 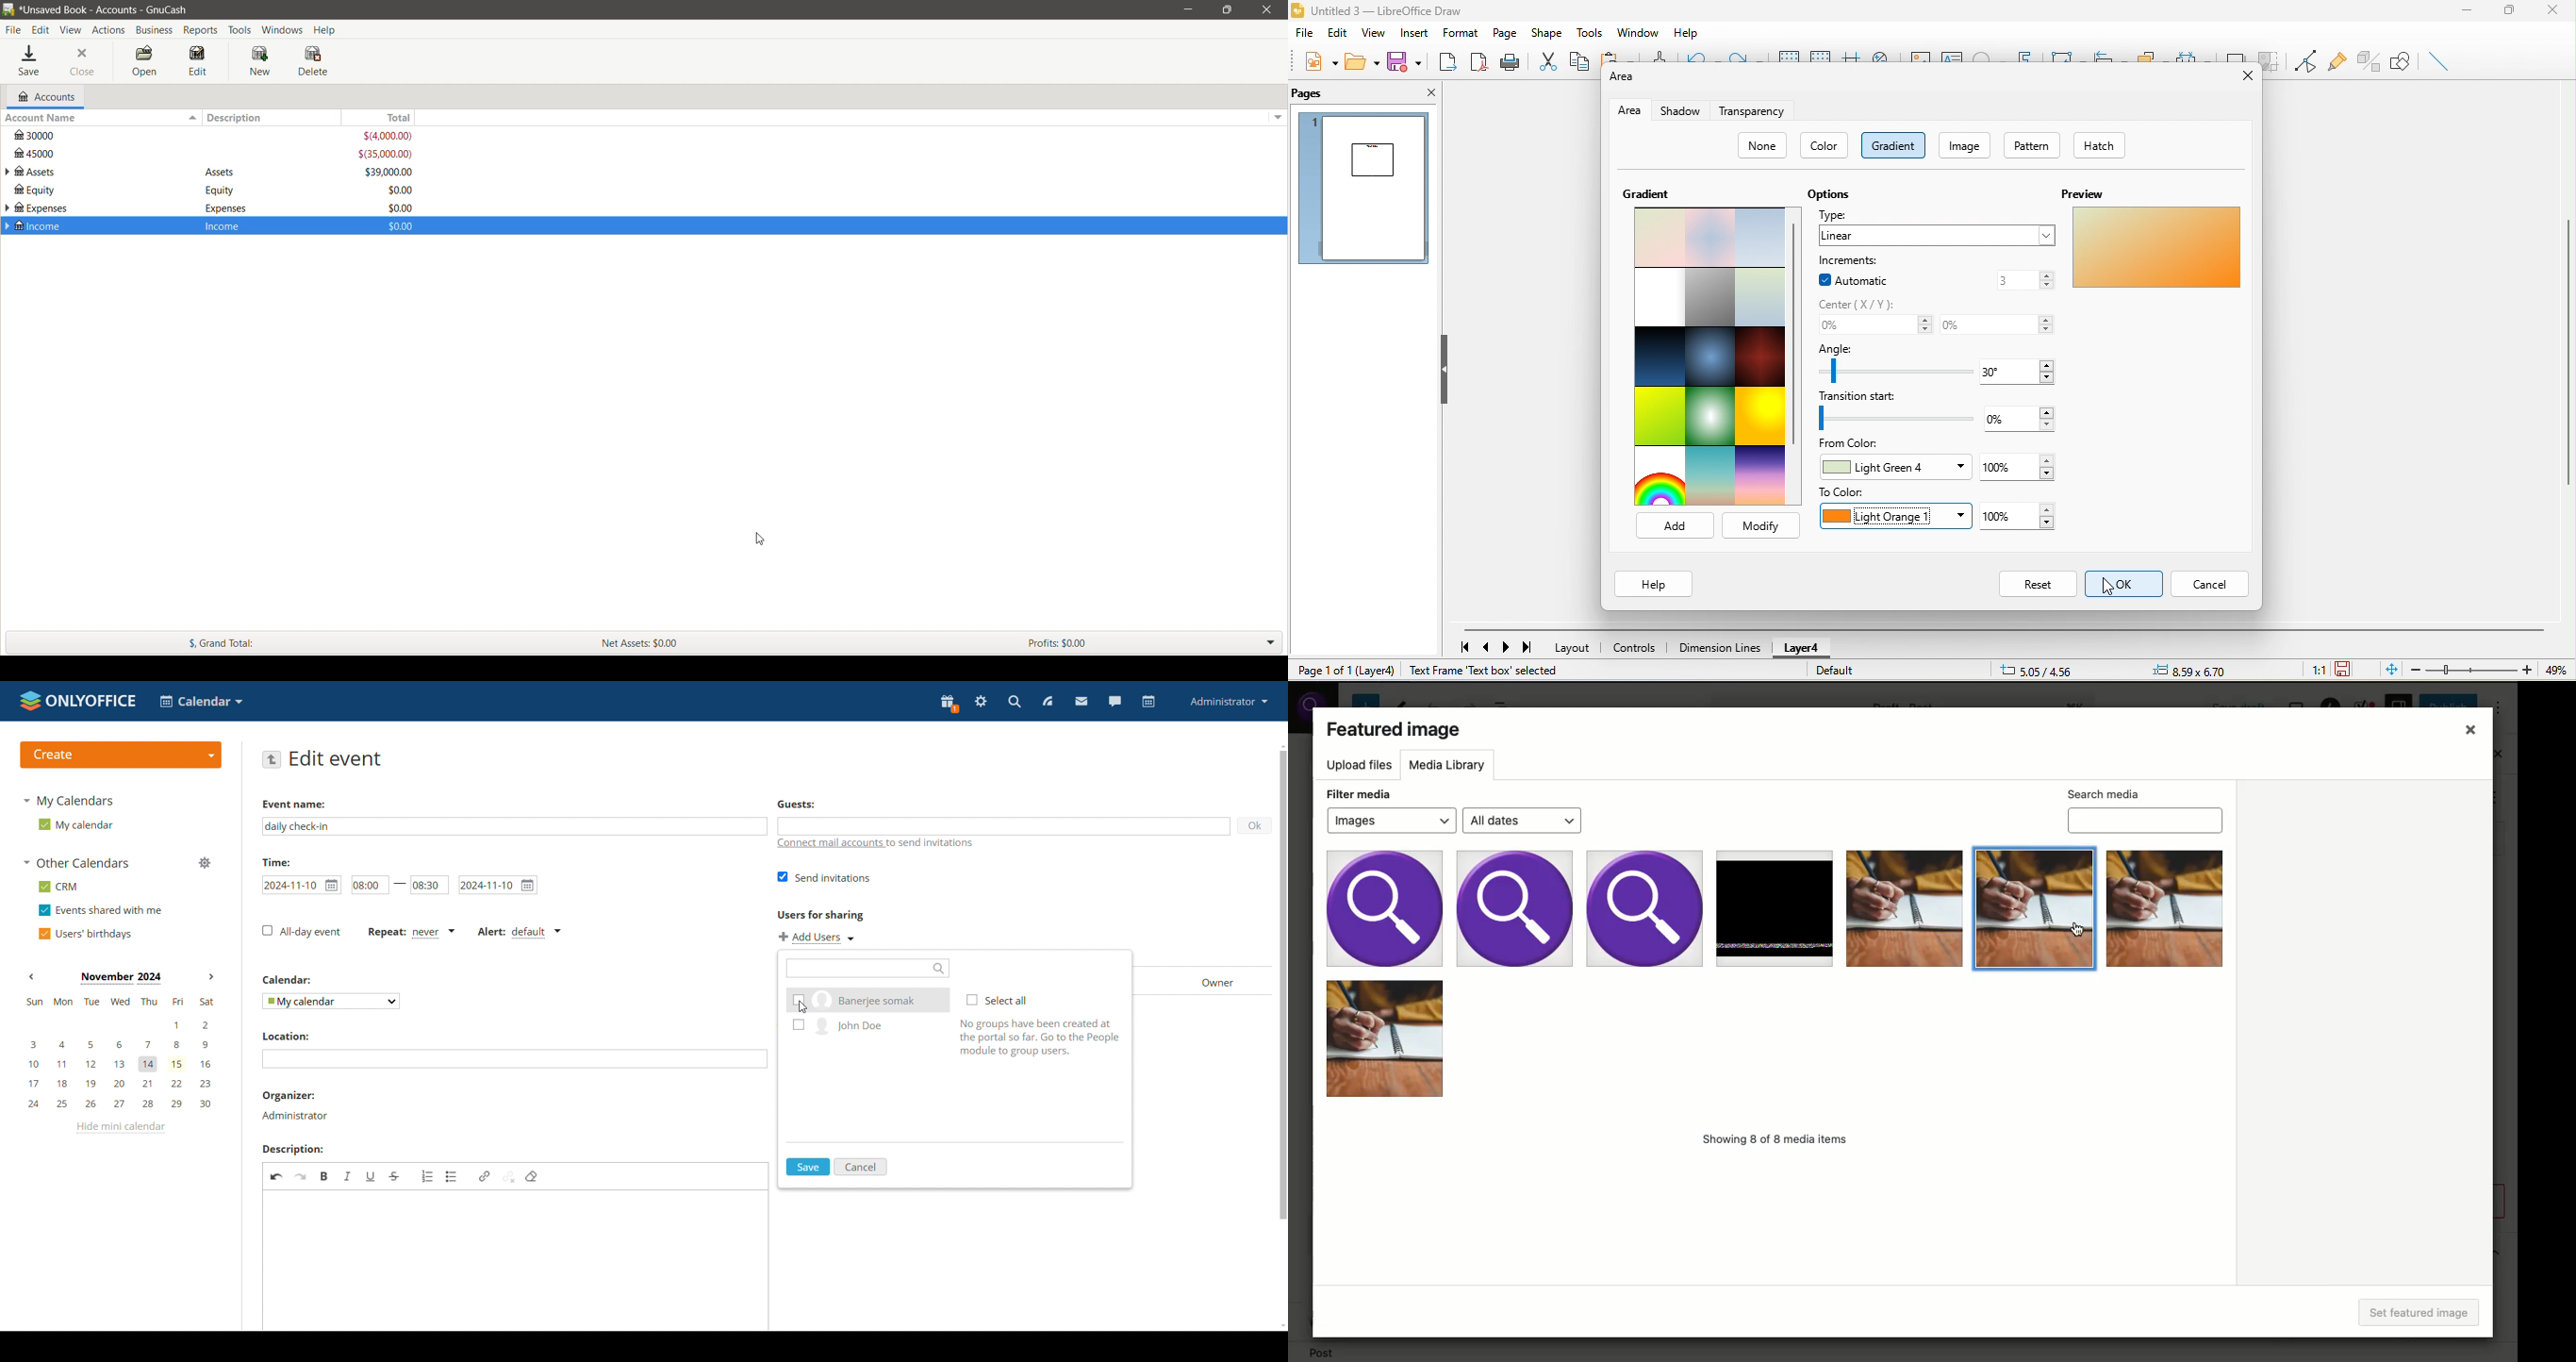 What do you see at coordinates (2246, 78) in the screenshot?
I see `close` at bounding box center [2246, 78].